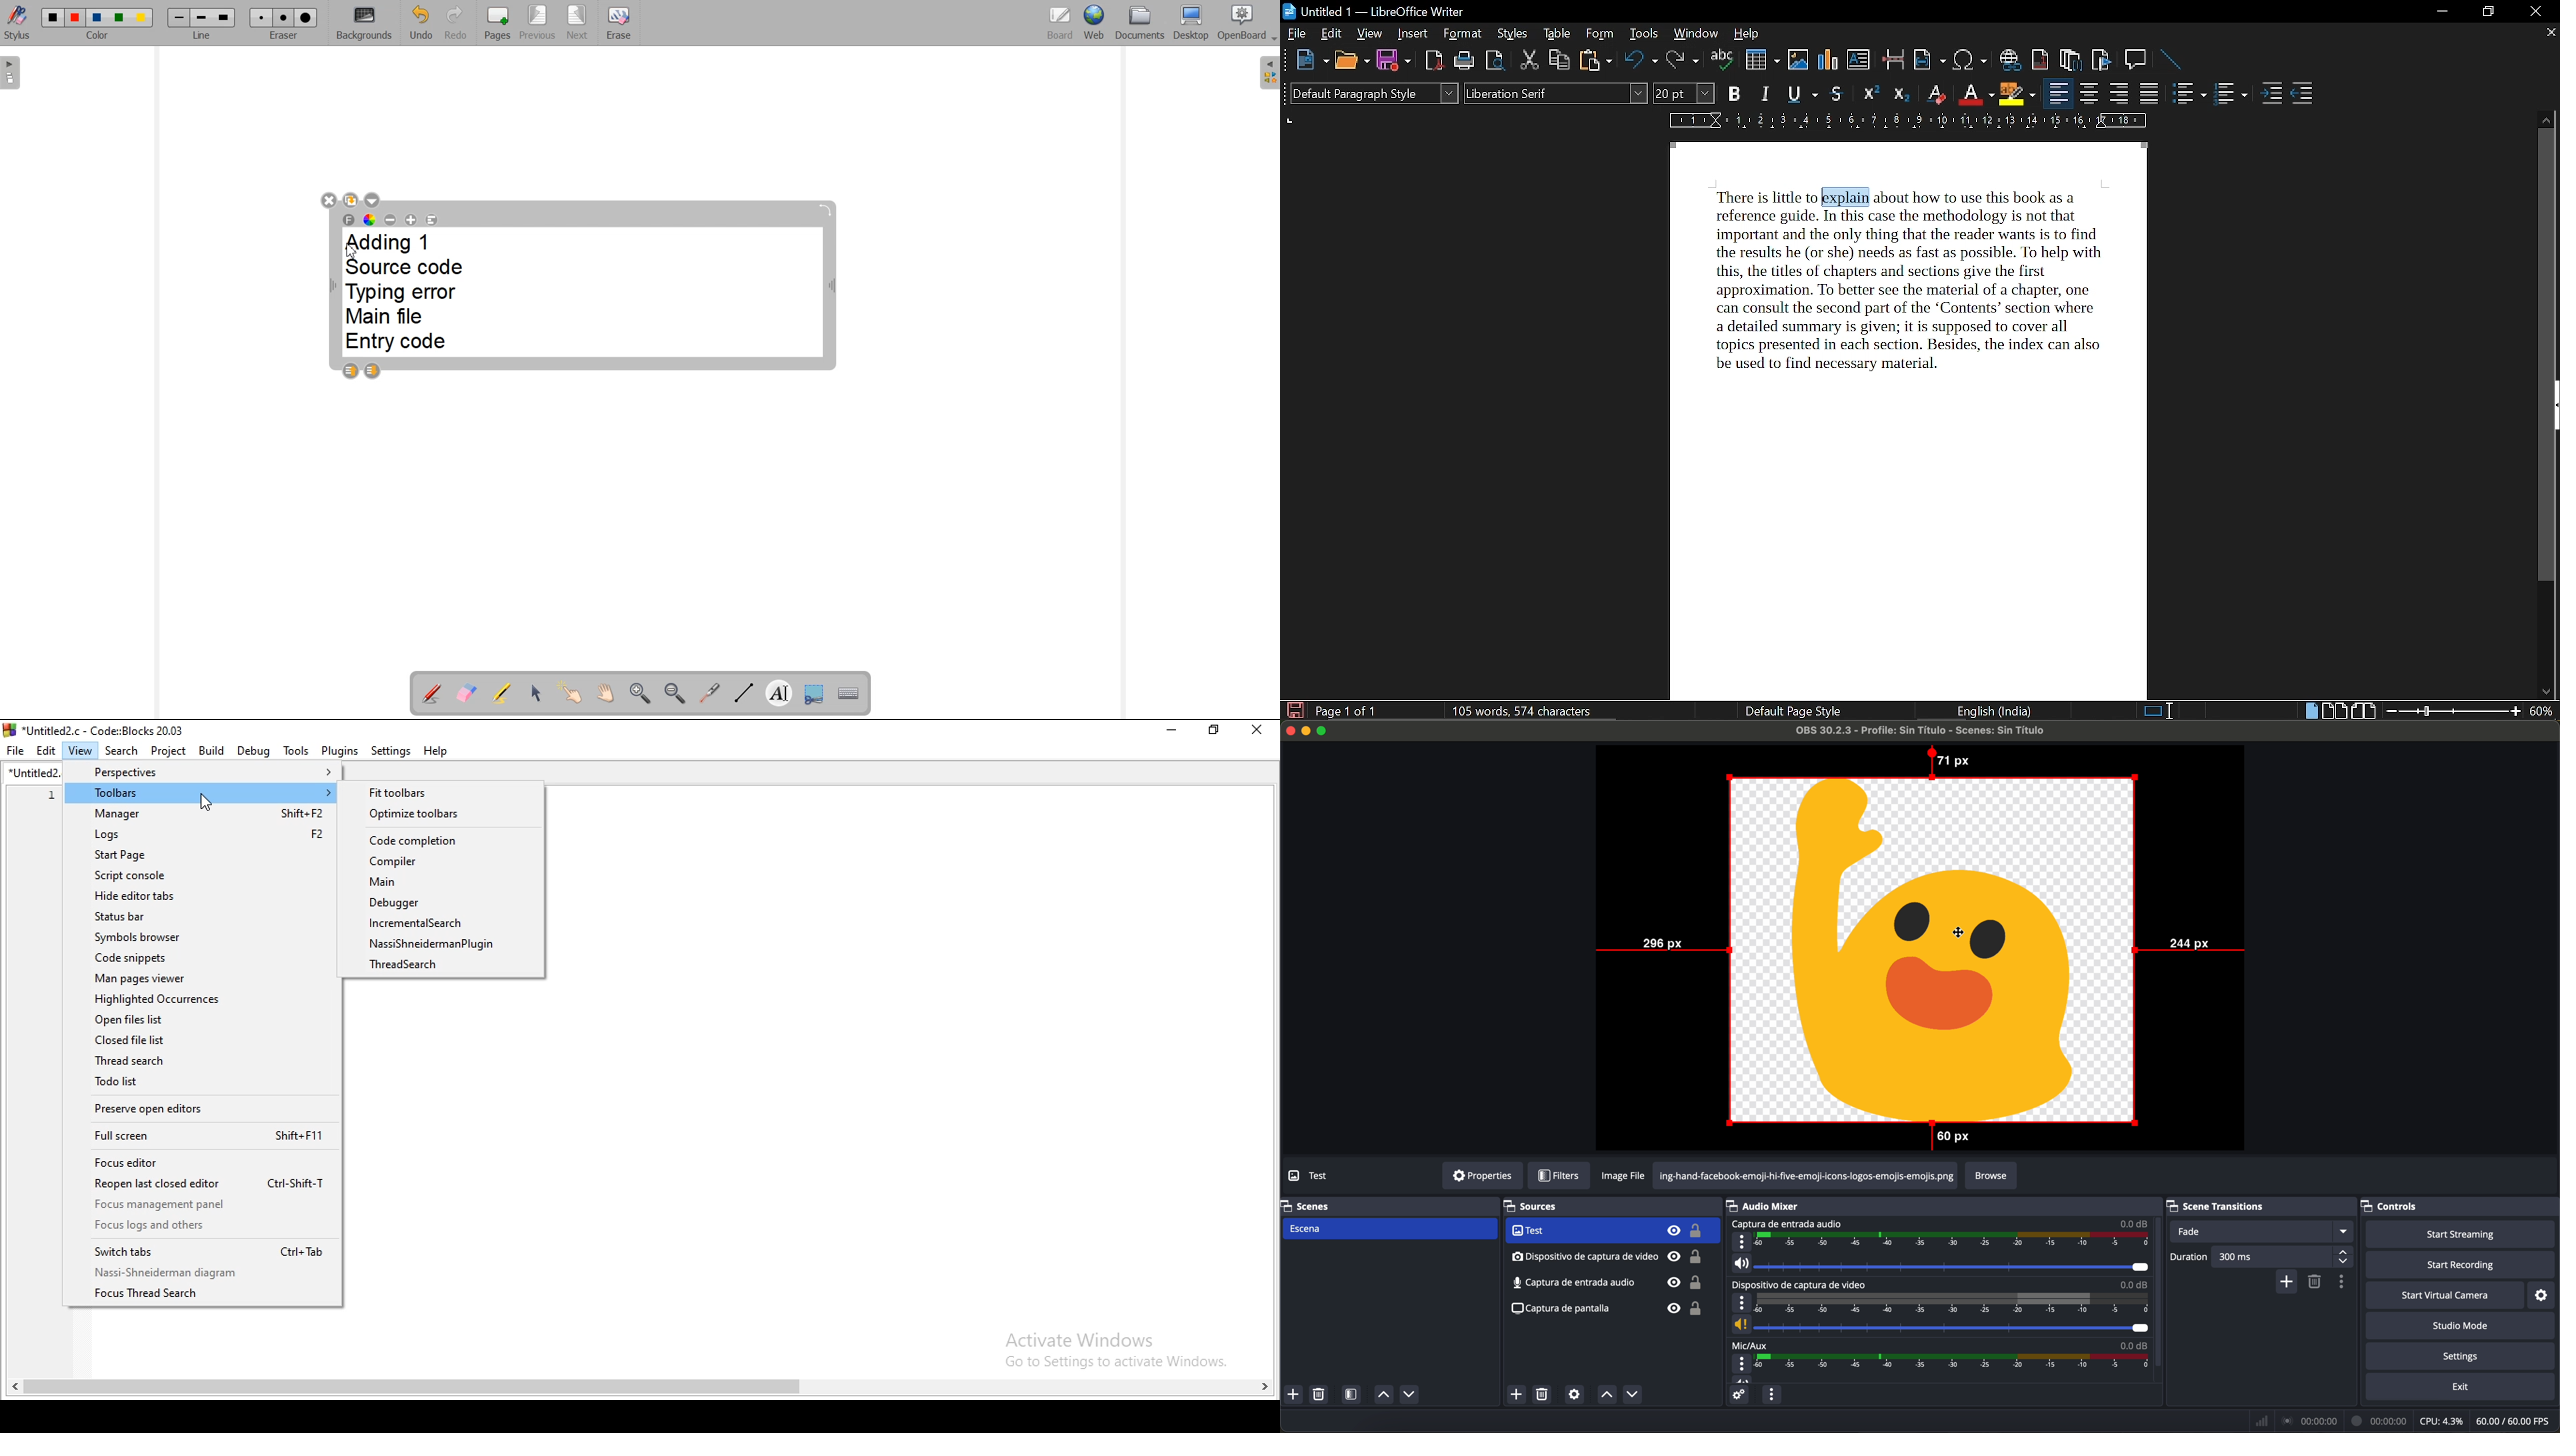  What do you see at coordinates (2310, 711) in the screenshot?
I see `single page view` at bounding box center [2310, 711].